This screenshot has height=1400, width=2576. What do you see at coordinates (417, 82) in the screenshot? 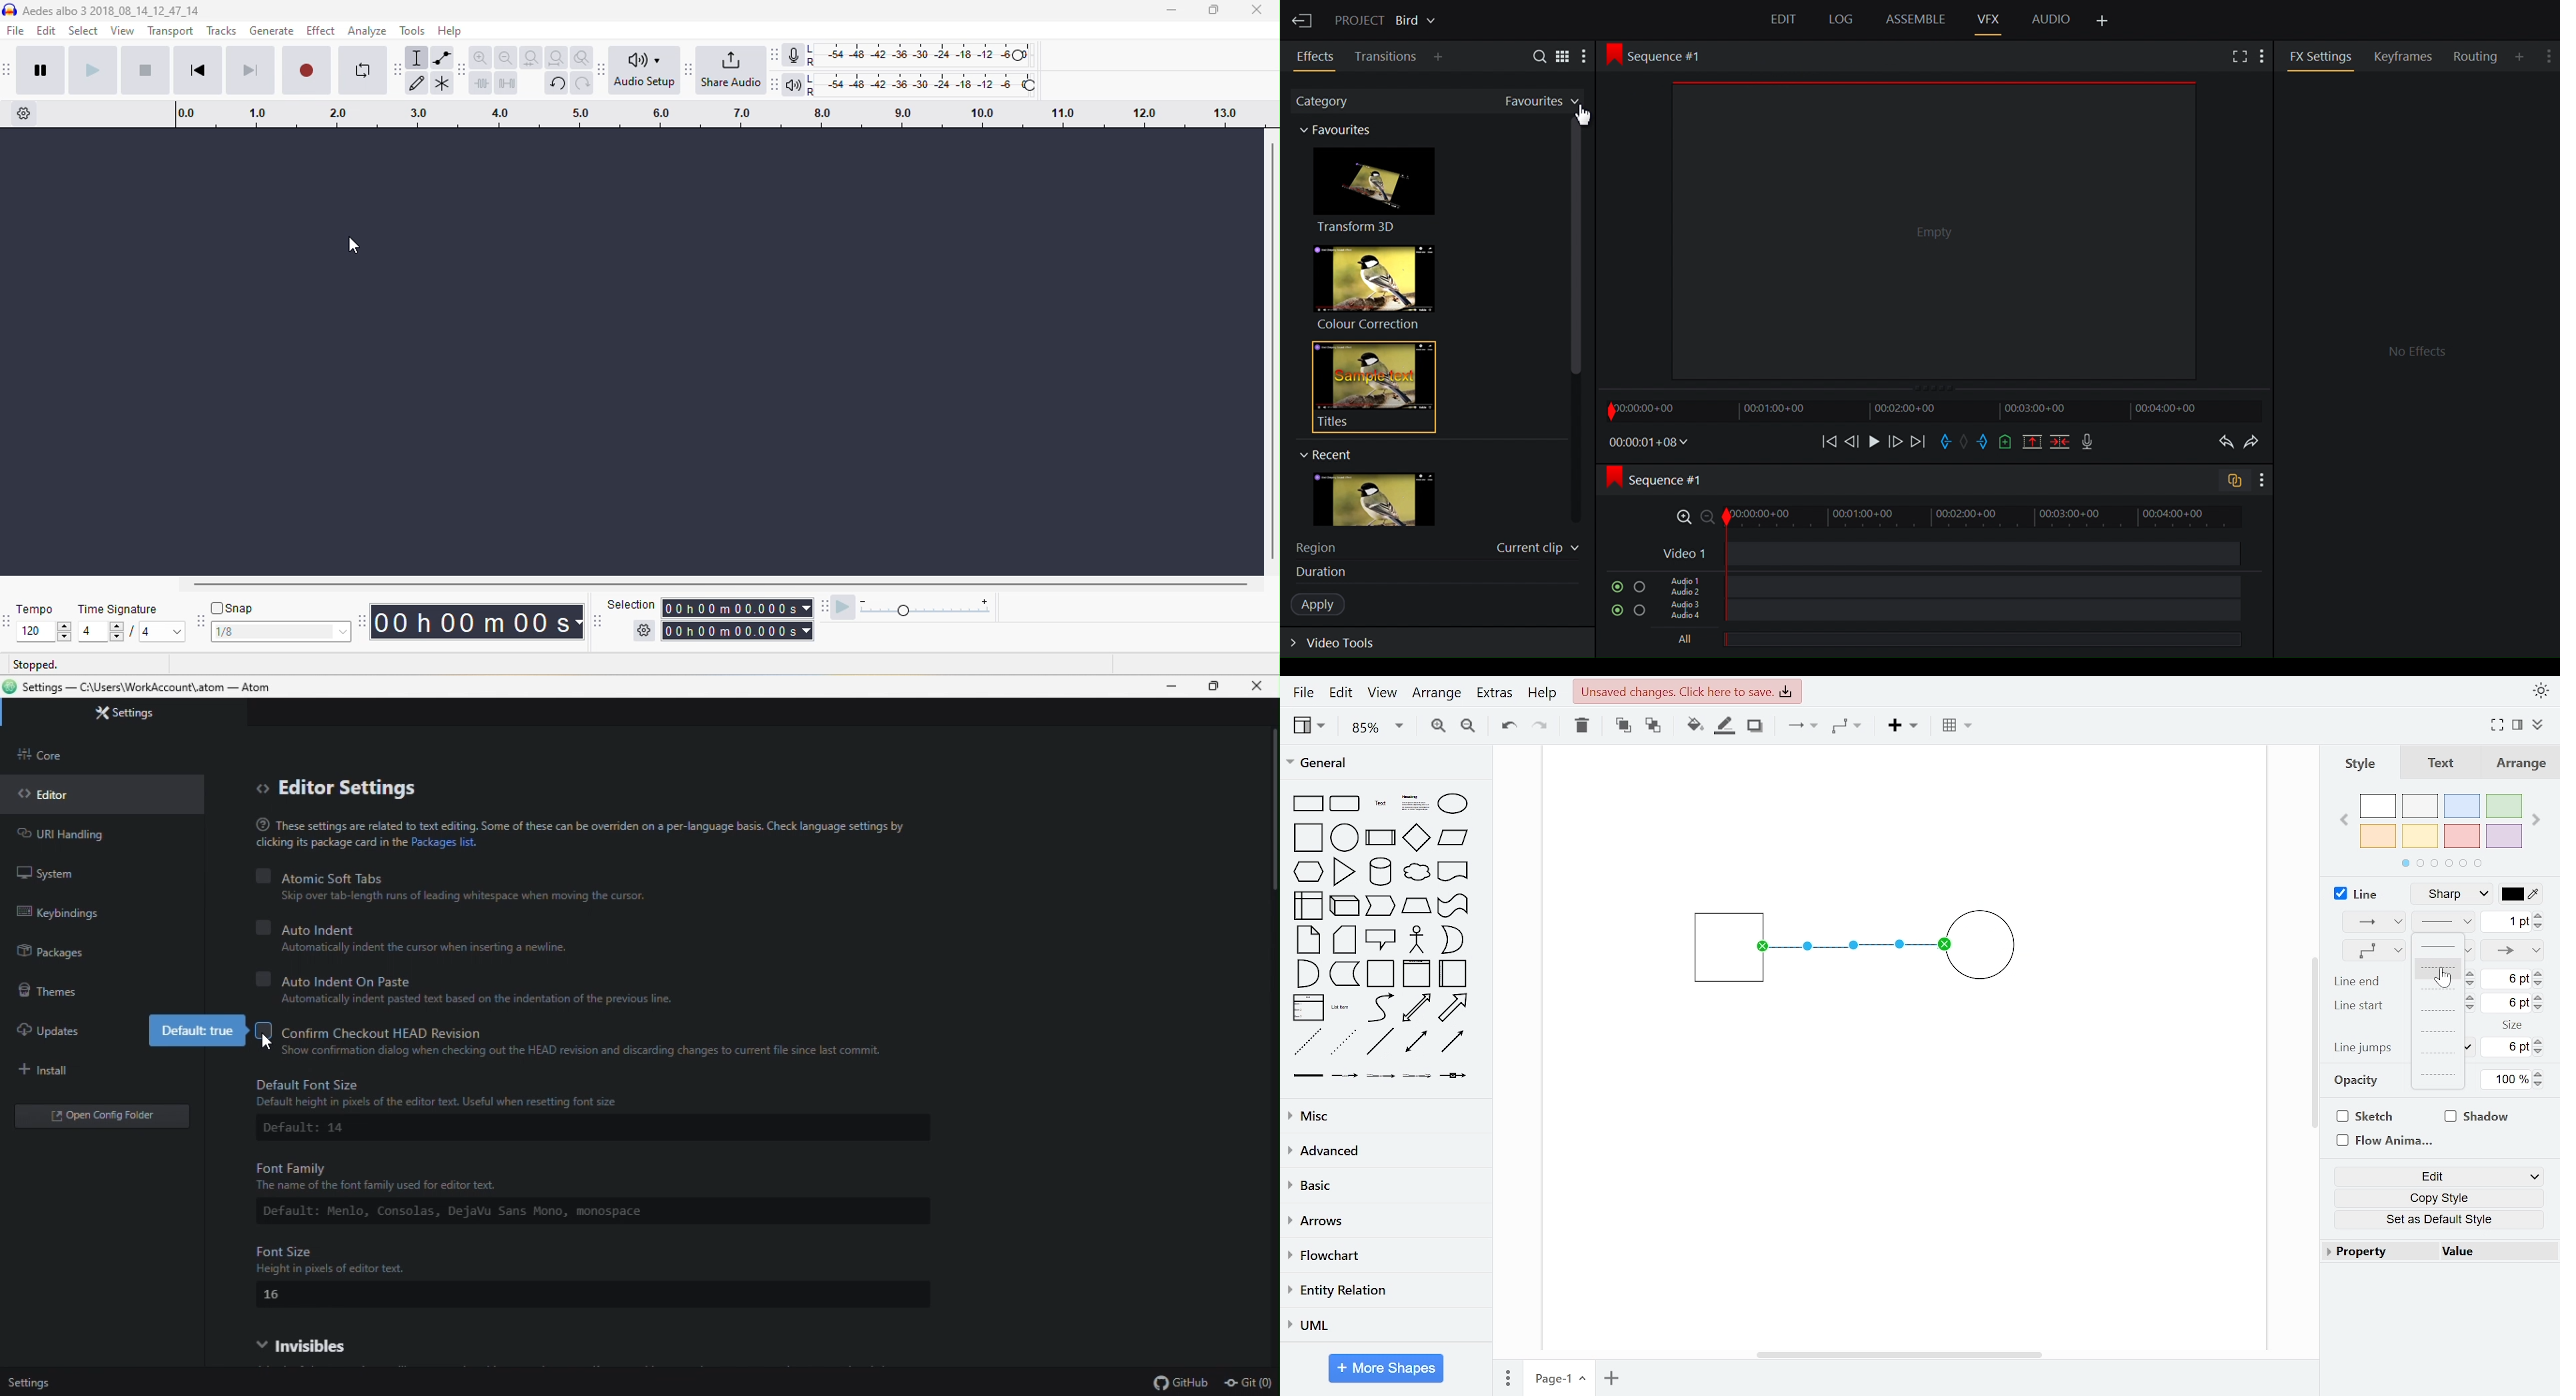
I see `draw tool ` at bounding box center [417, 82].